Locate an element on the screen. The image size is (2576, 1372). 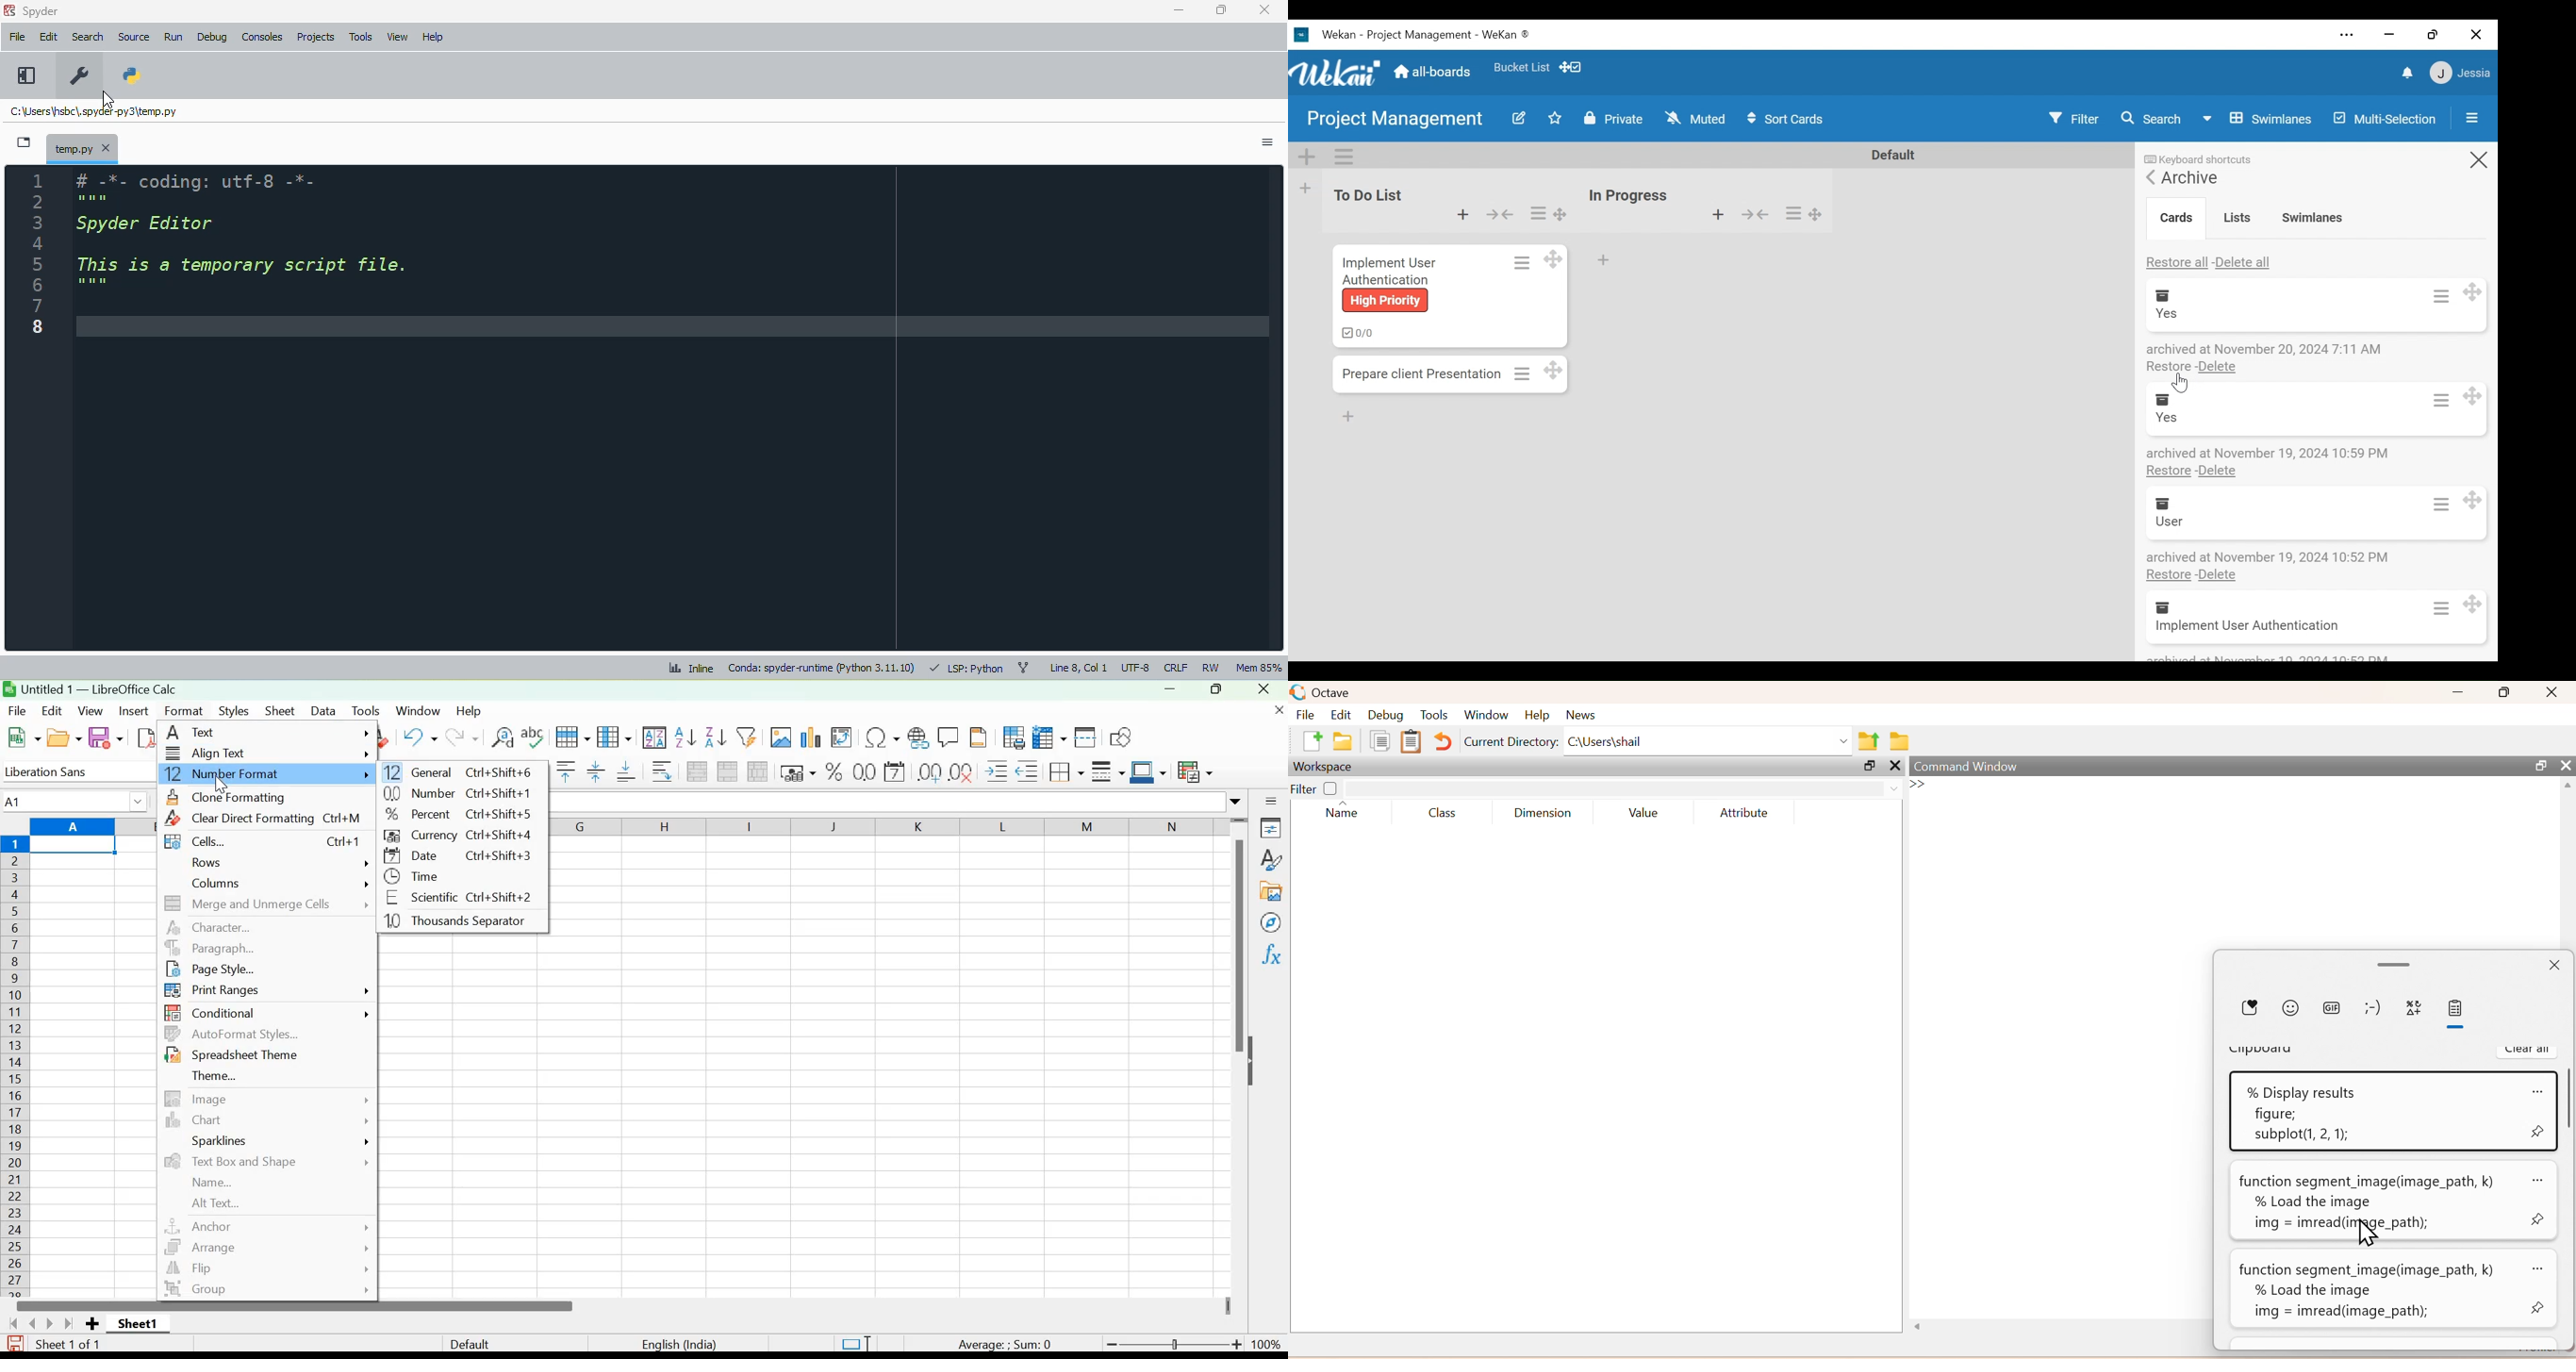
preferences  is located at coordinates (77, 75).